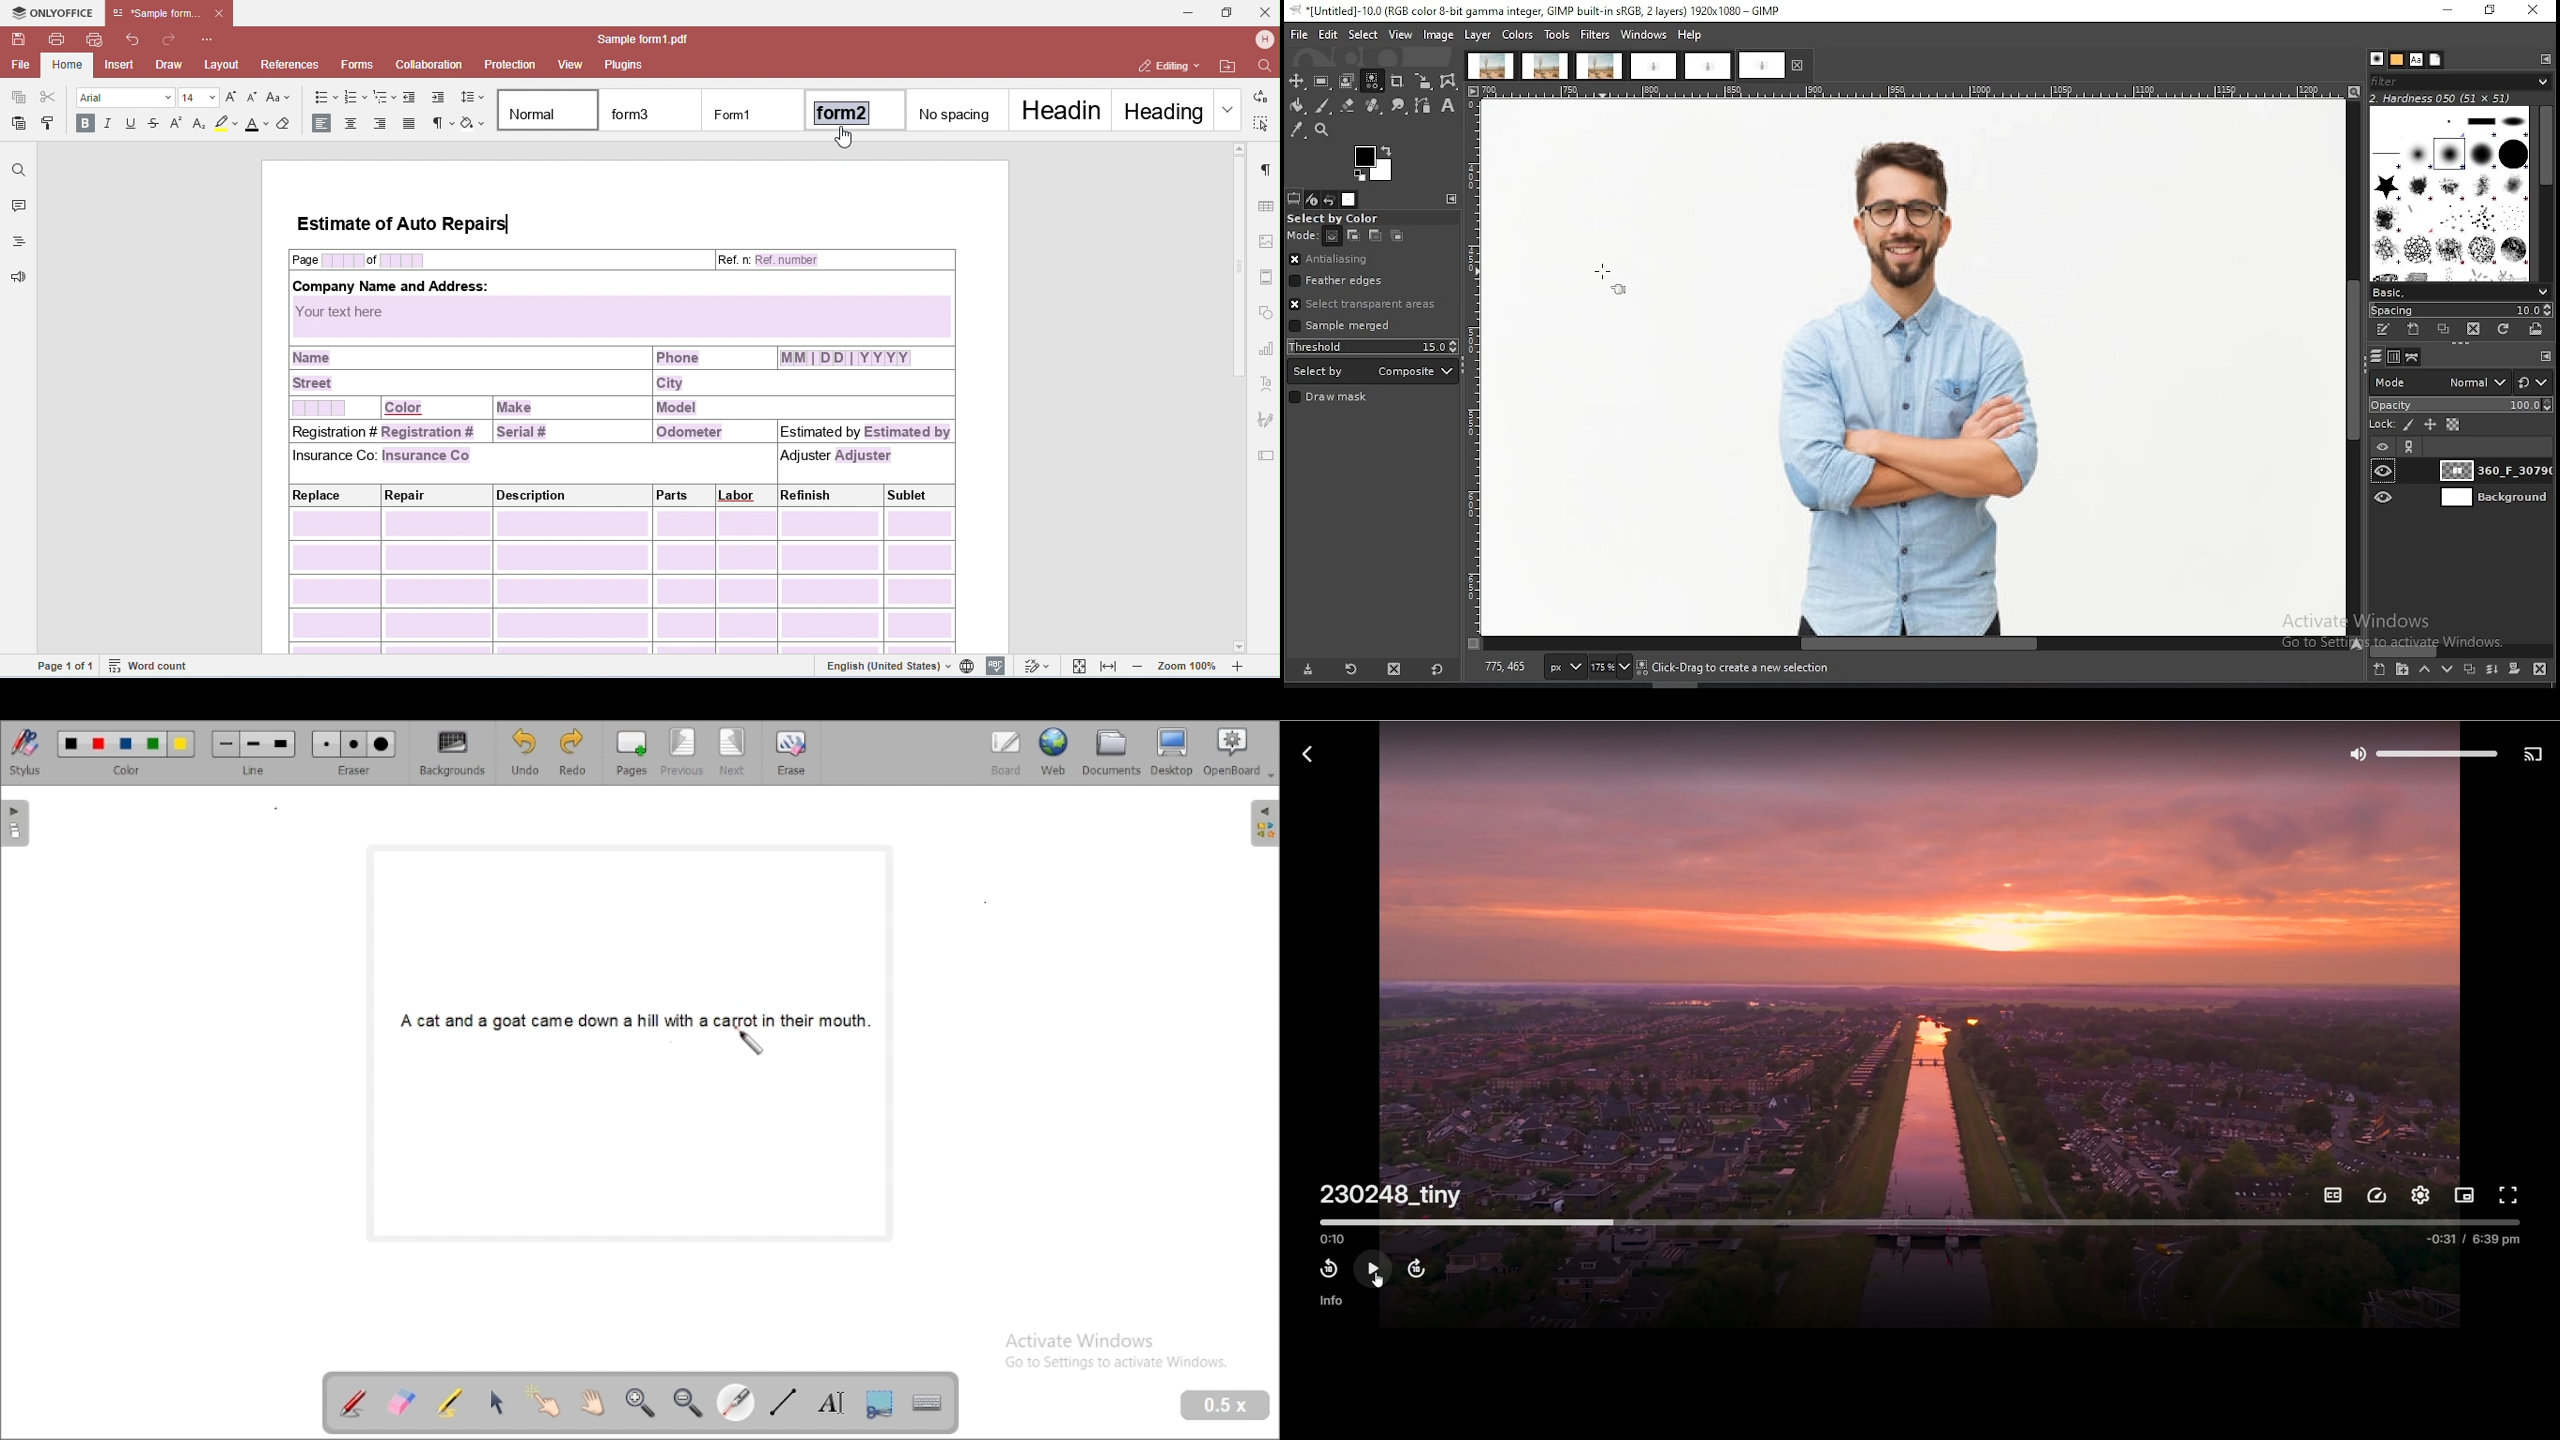 The height and width of the screenshot is (1456, 2576). I want to click on select, so click(1365, 34).